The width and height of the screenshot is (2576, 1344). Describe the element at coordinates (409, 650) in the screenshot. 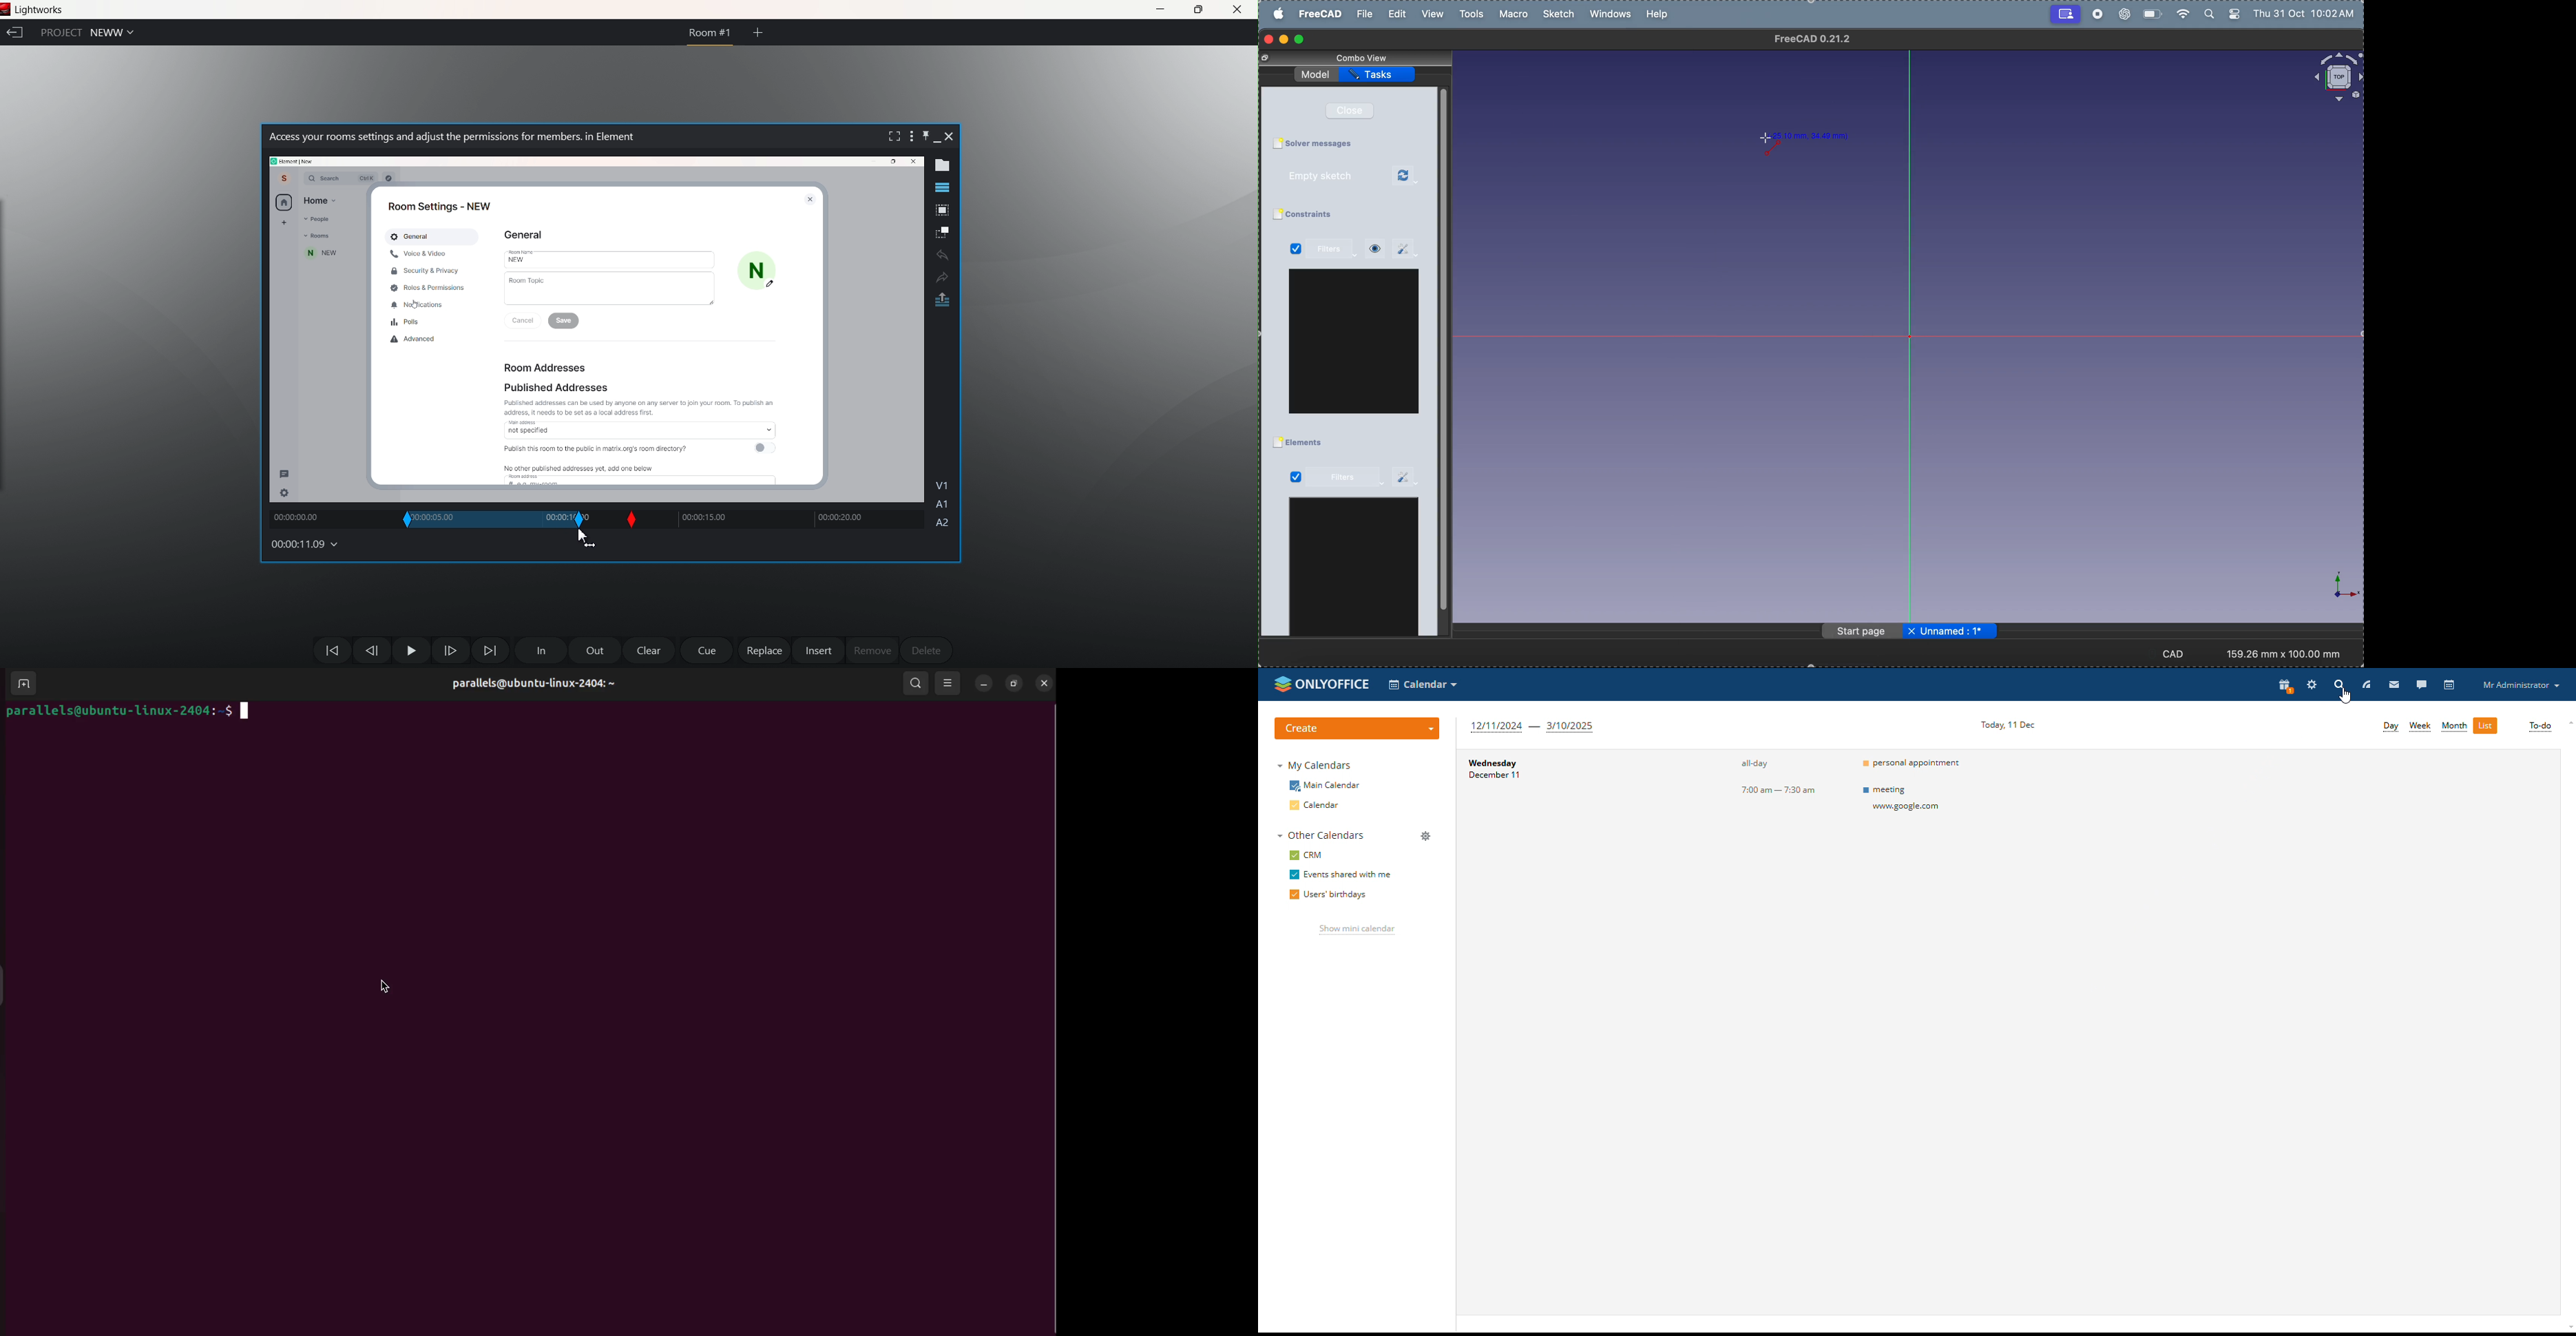

I see `Pause Play Button` at that location.